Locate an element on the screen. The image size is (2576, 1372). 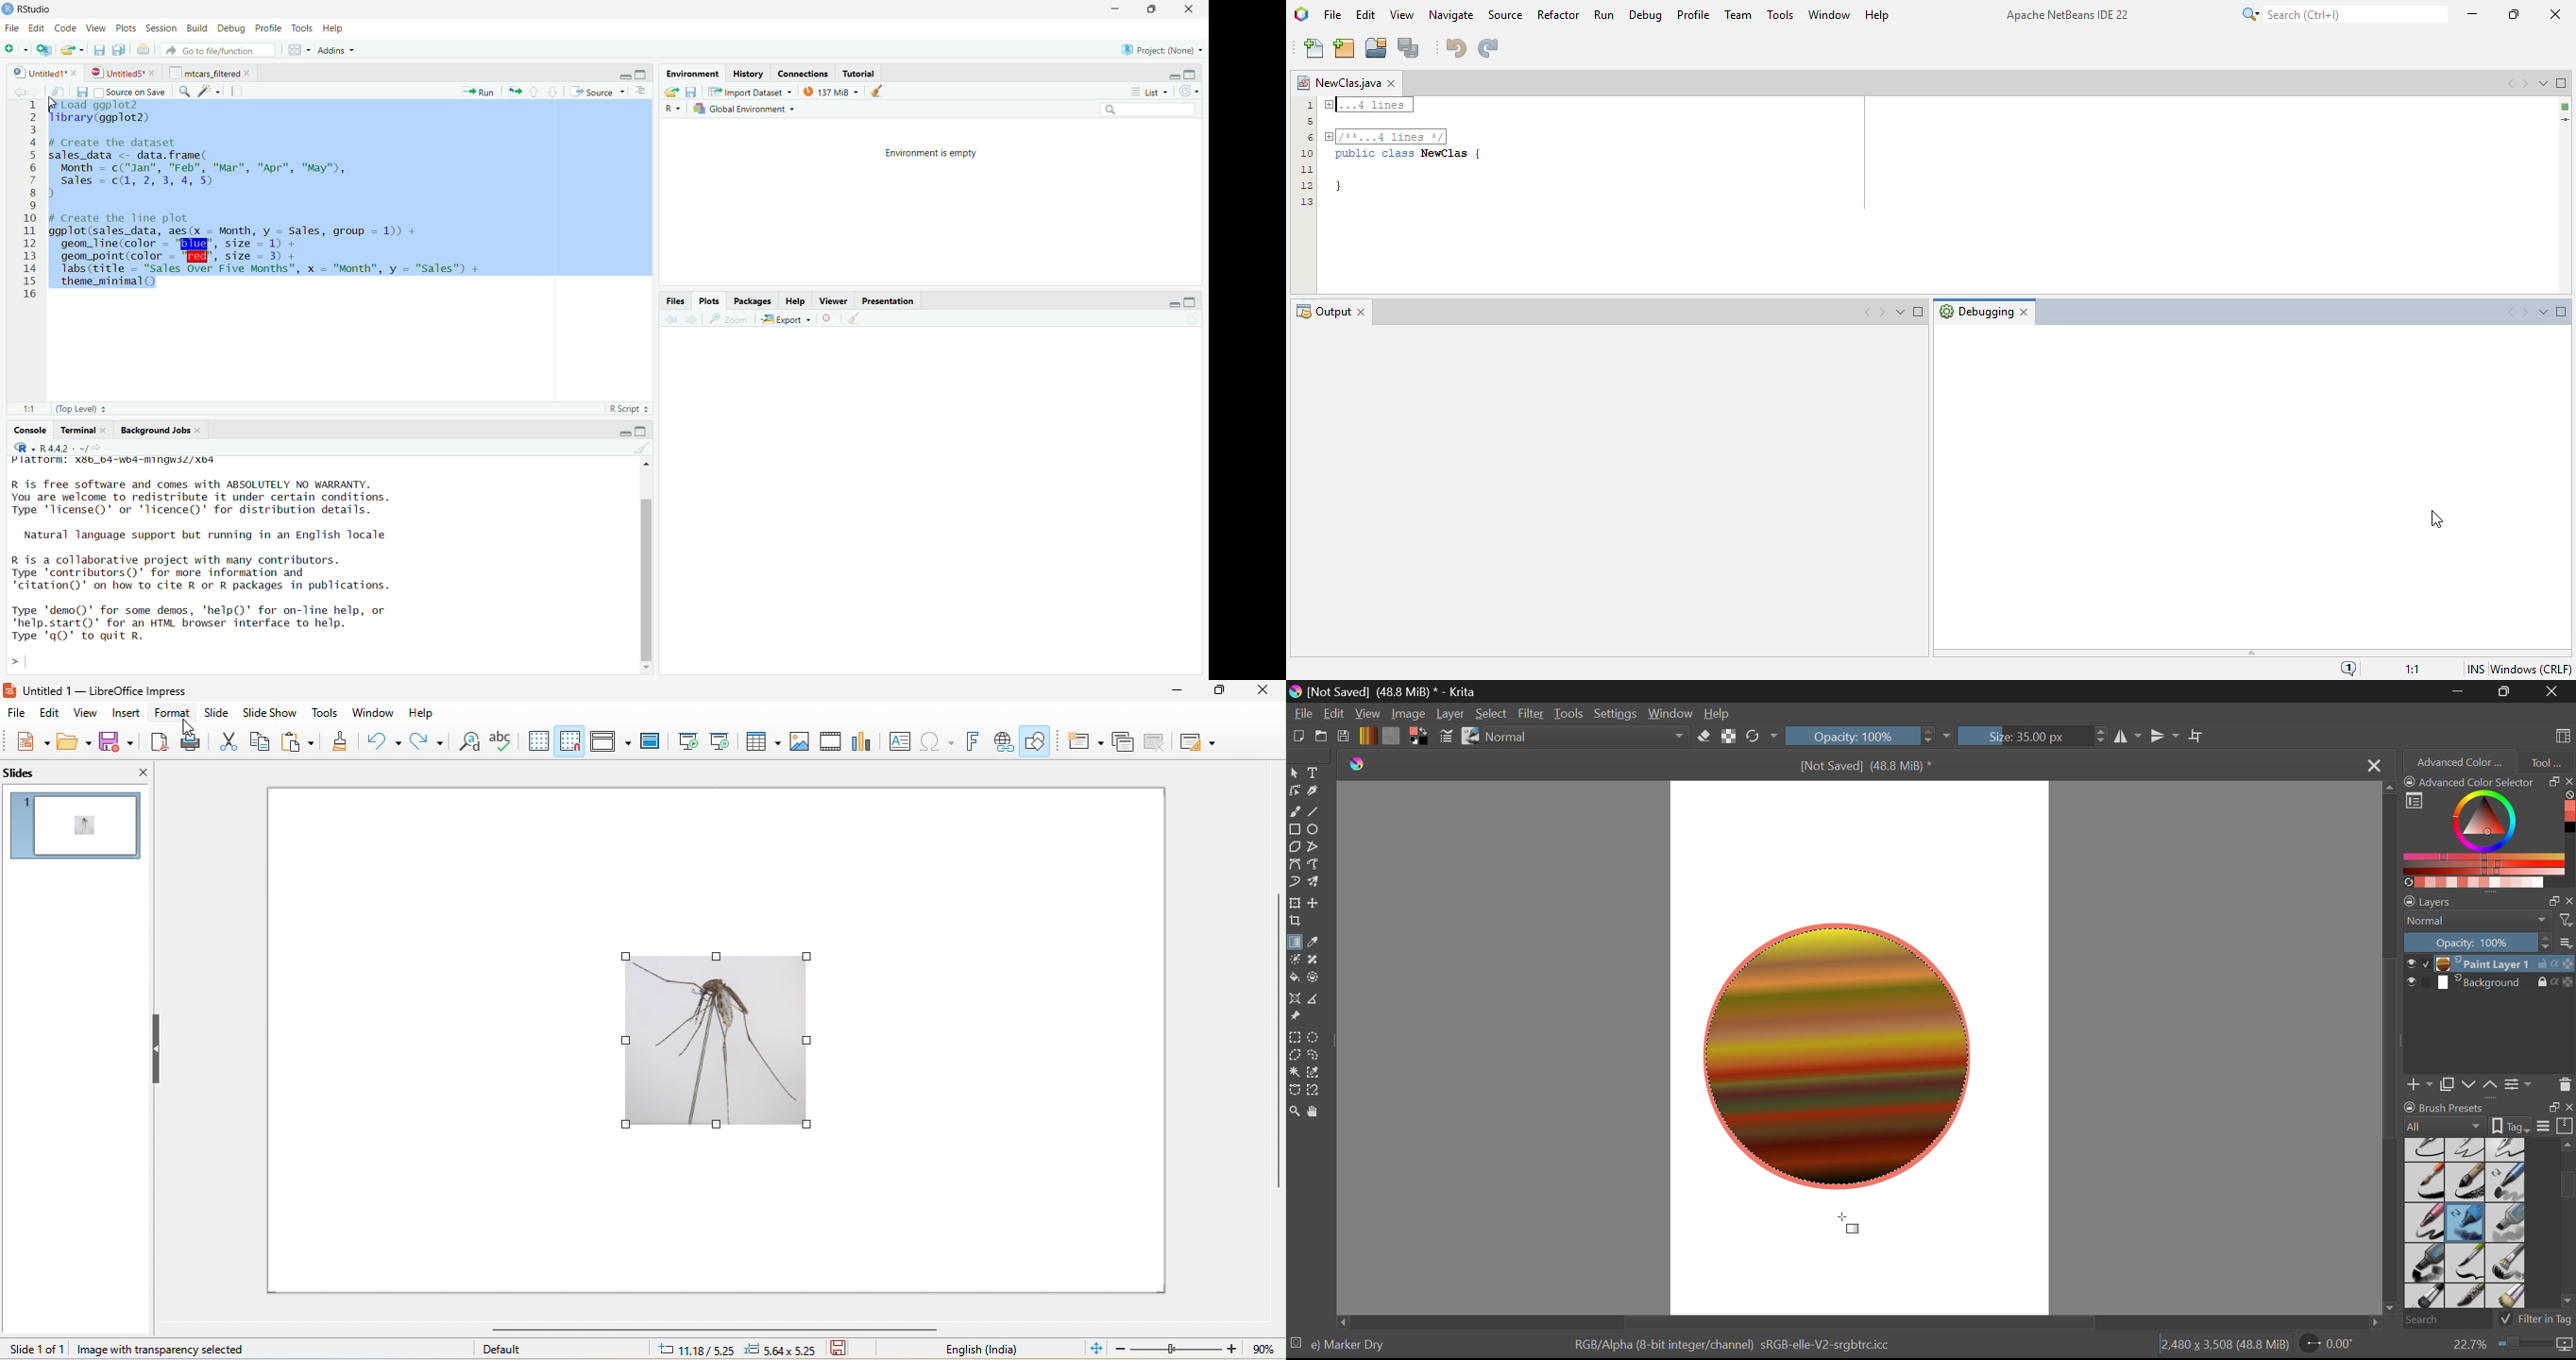
Export is located at coordinates (785, 320).